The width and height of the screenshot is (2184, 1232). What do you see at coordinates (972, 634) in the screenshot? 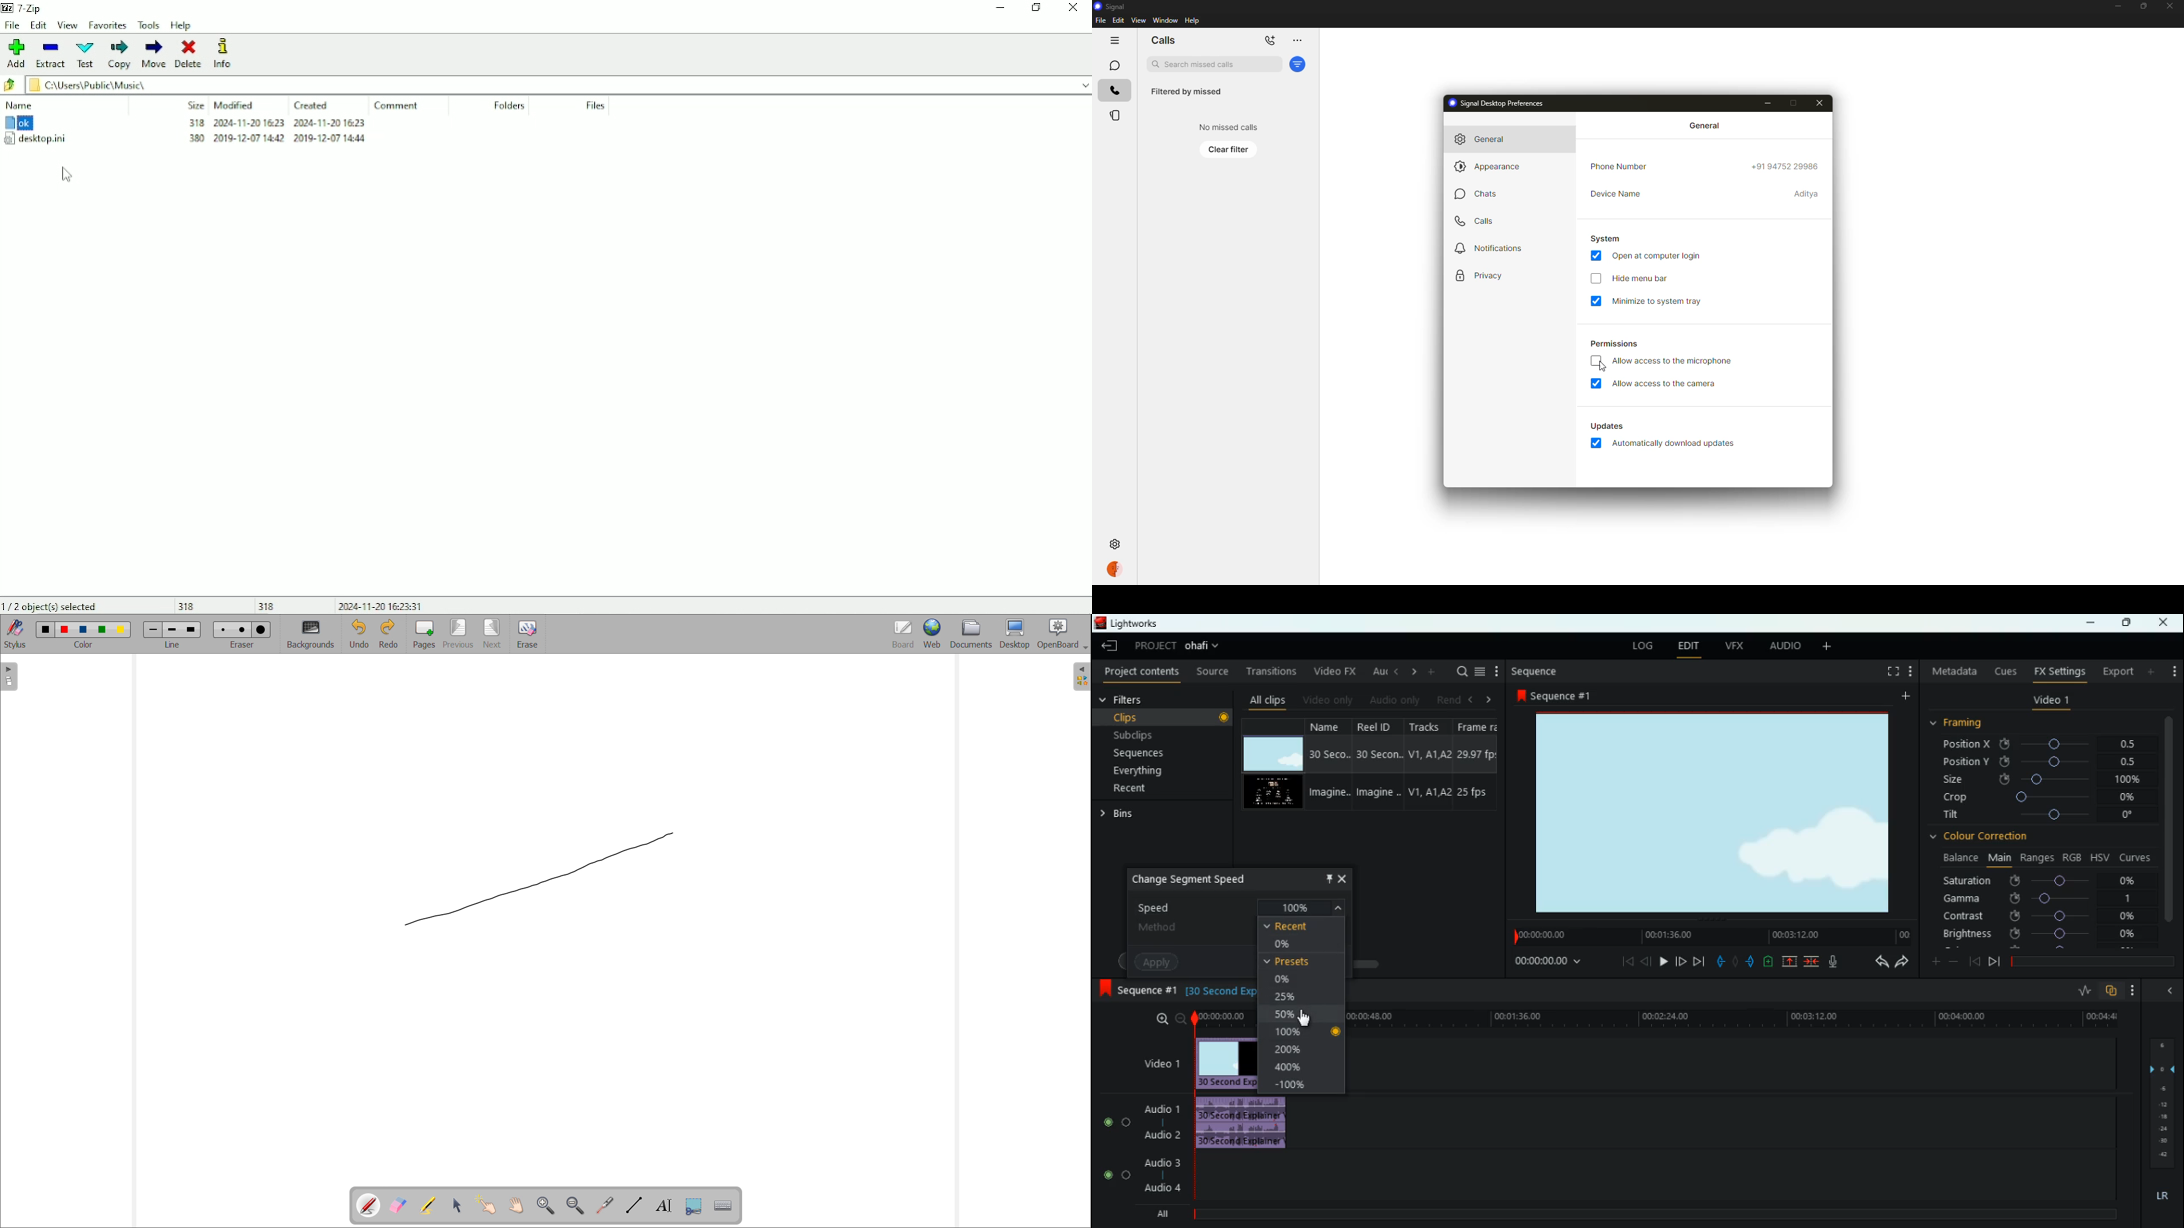
I see `documents` at bounding box center [972, 634].